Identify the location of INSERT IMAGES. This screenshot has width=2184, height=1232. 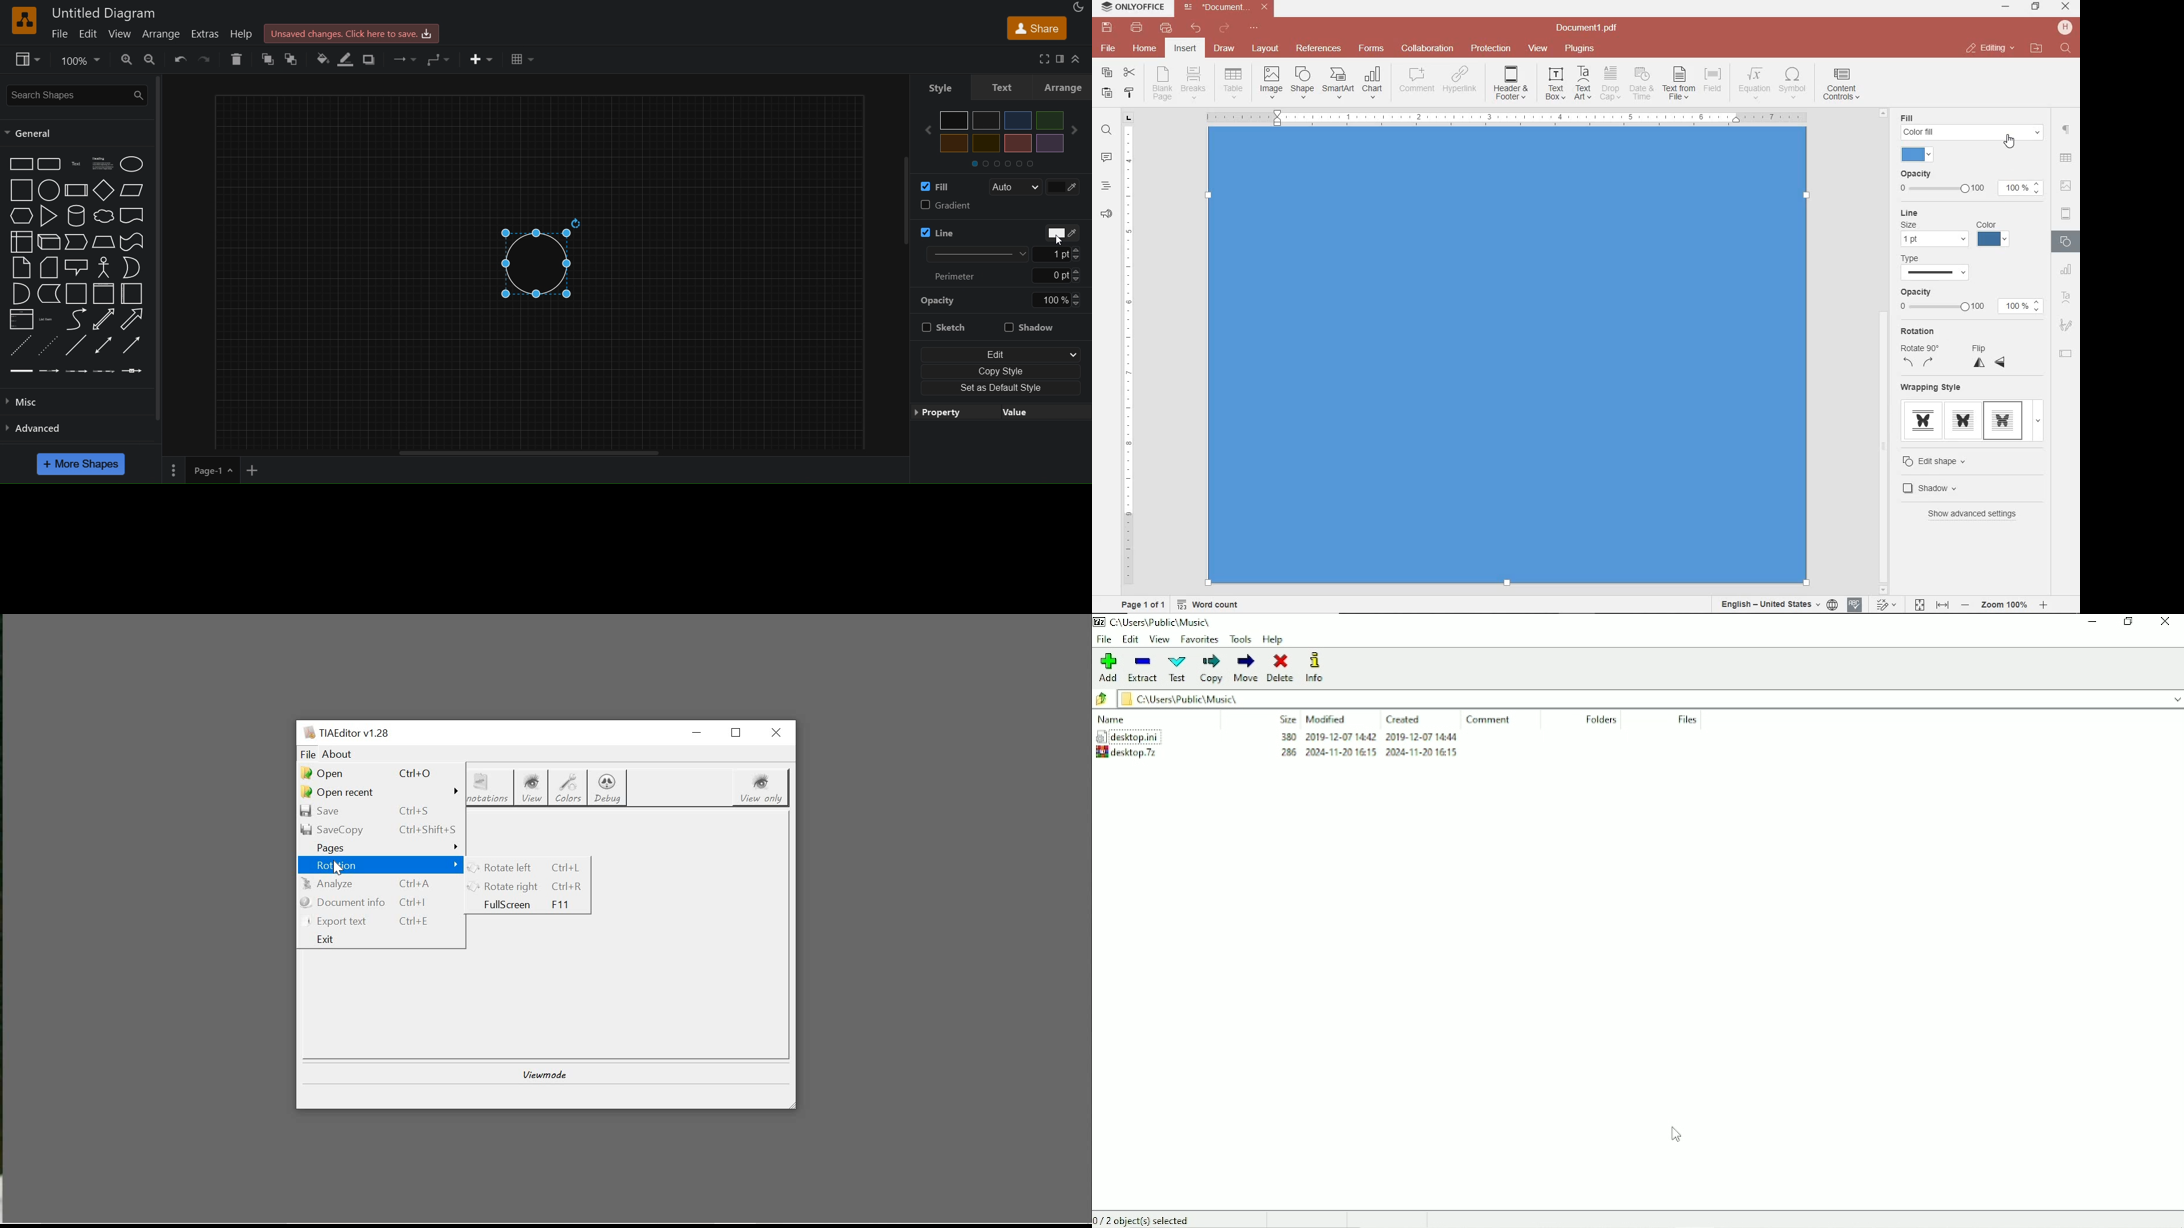
(1271, 82).